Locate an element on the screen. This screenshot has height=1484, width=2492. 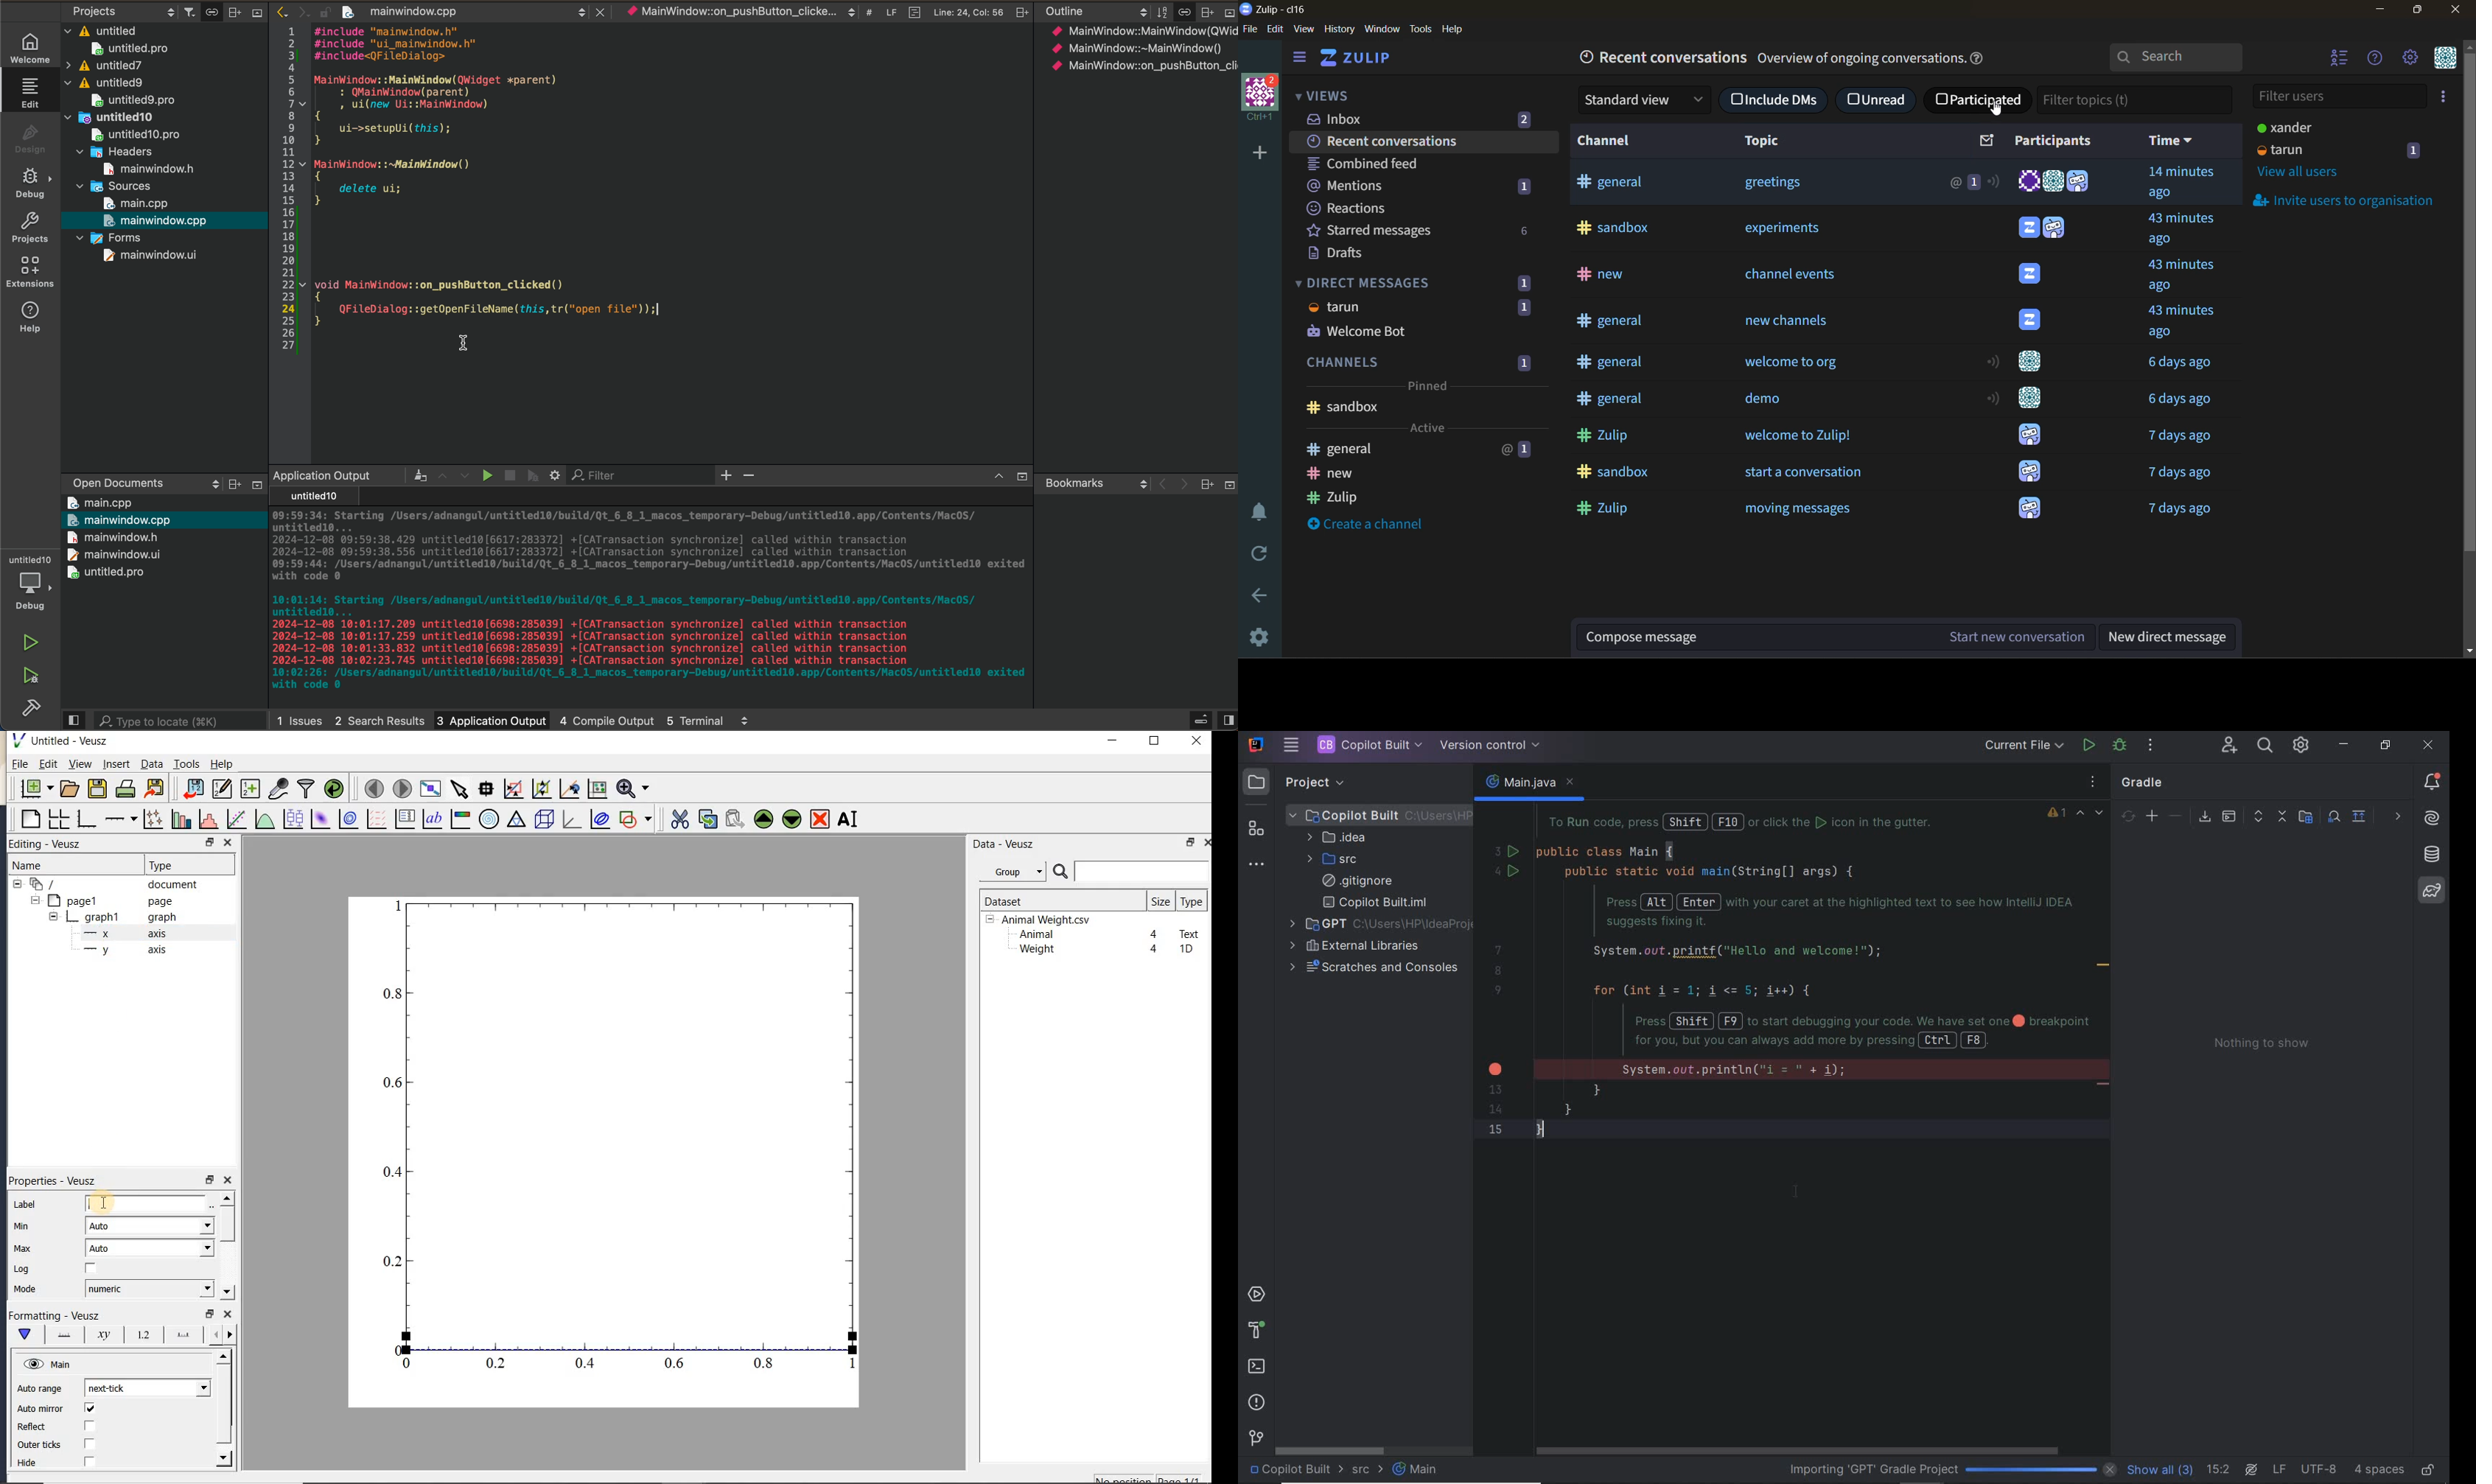
help is located at coordinates (1255, 1330).